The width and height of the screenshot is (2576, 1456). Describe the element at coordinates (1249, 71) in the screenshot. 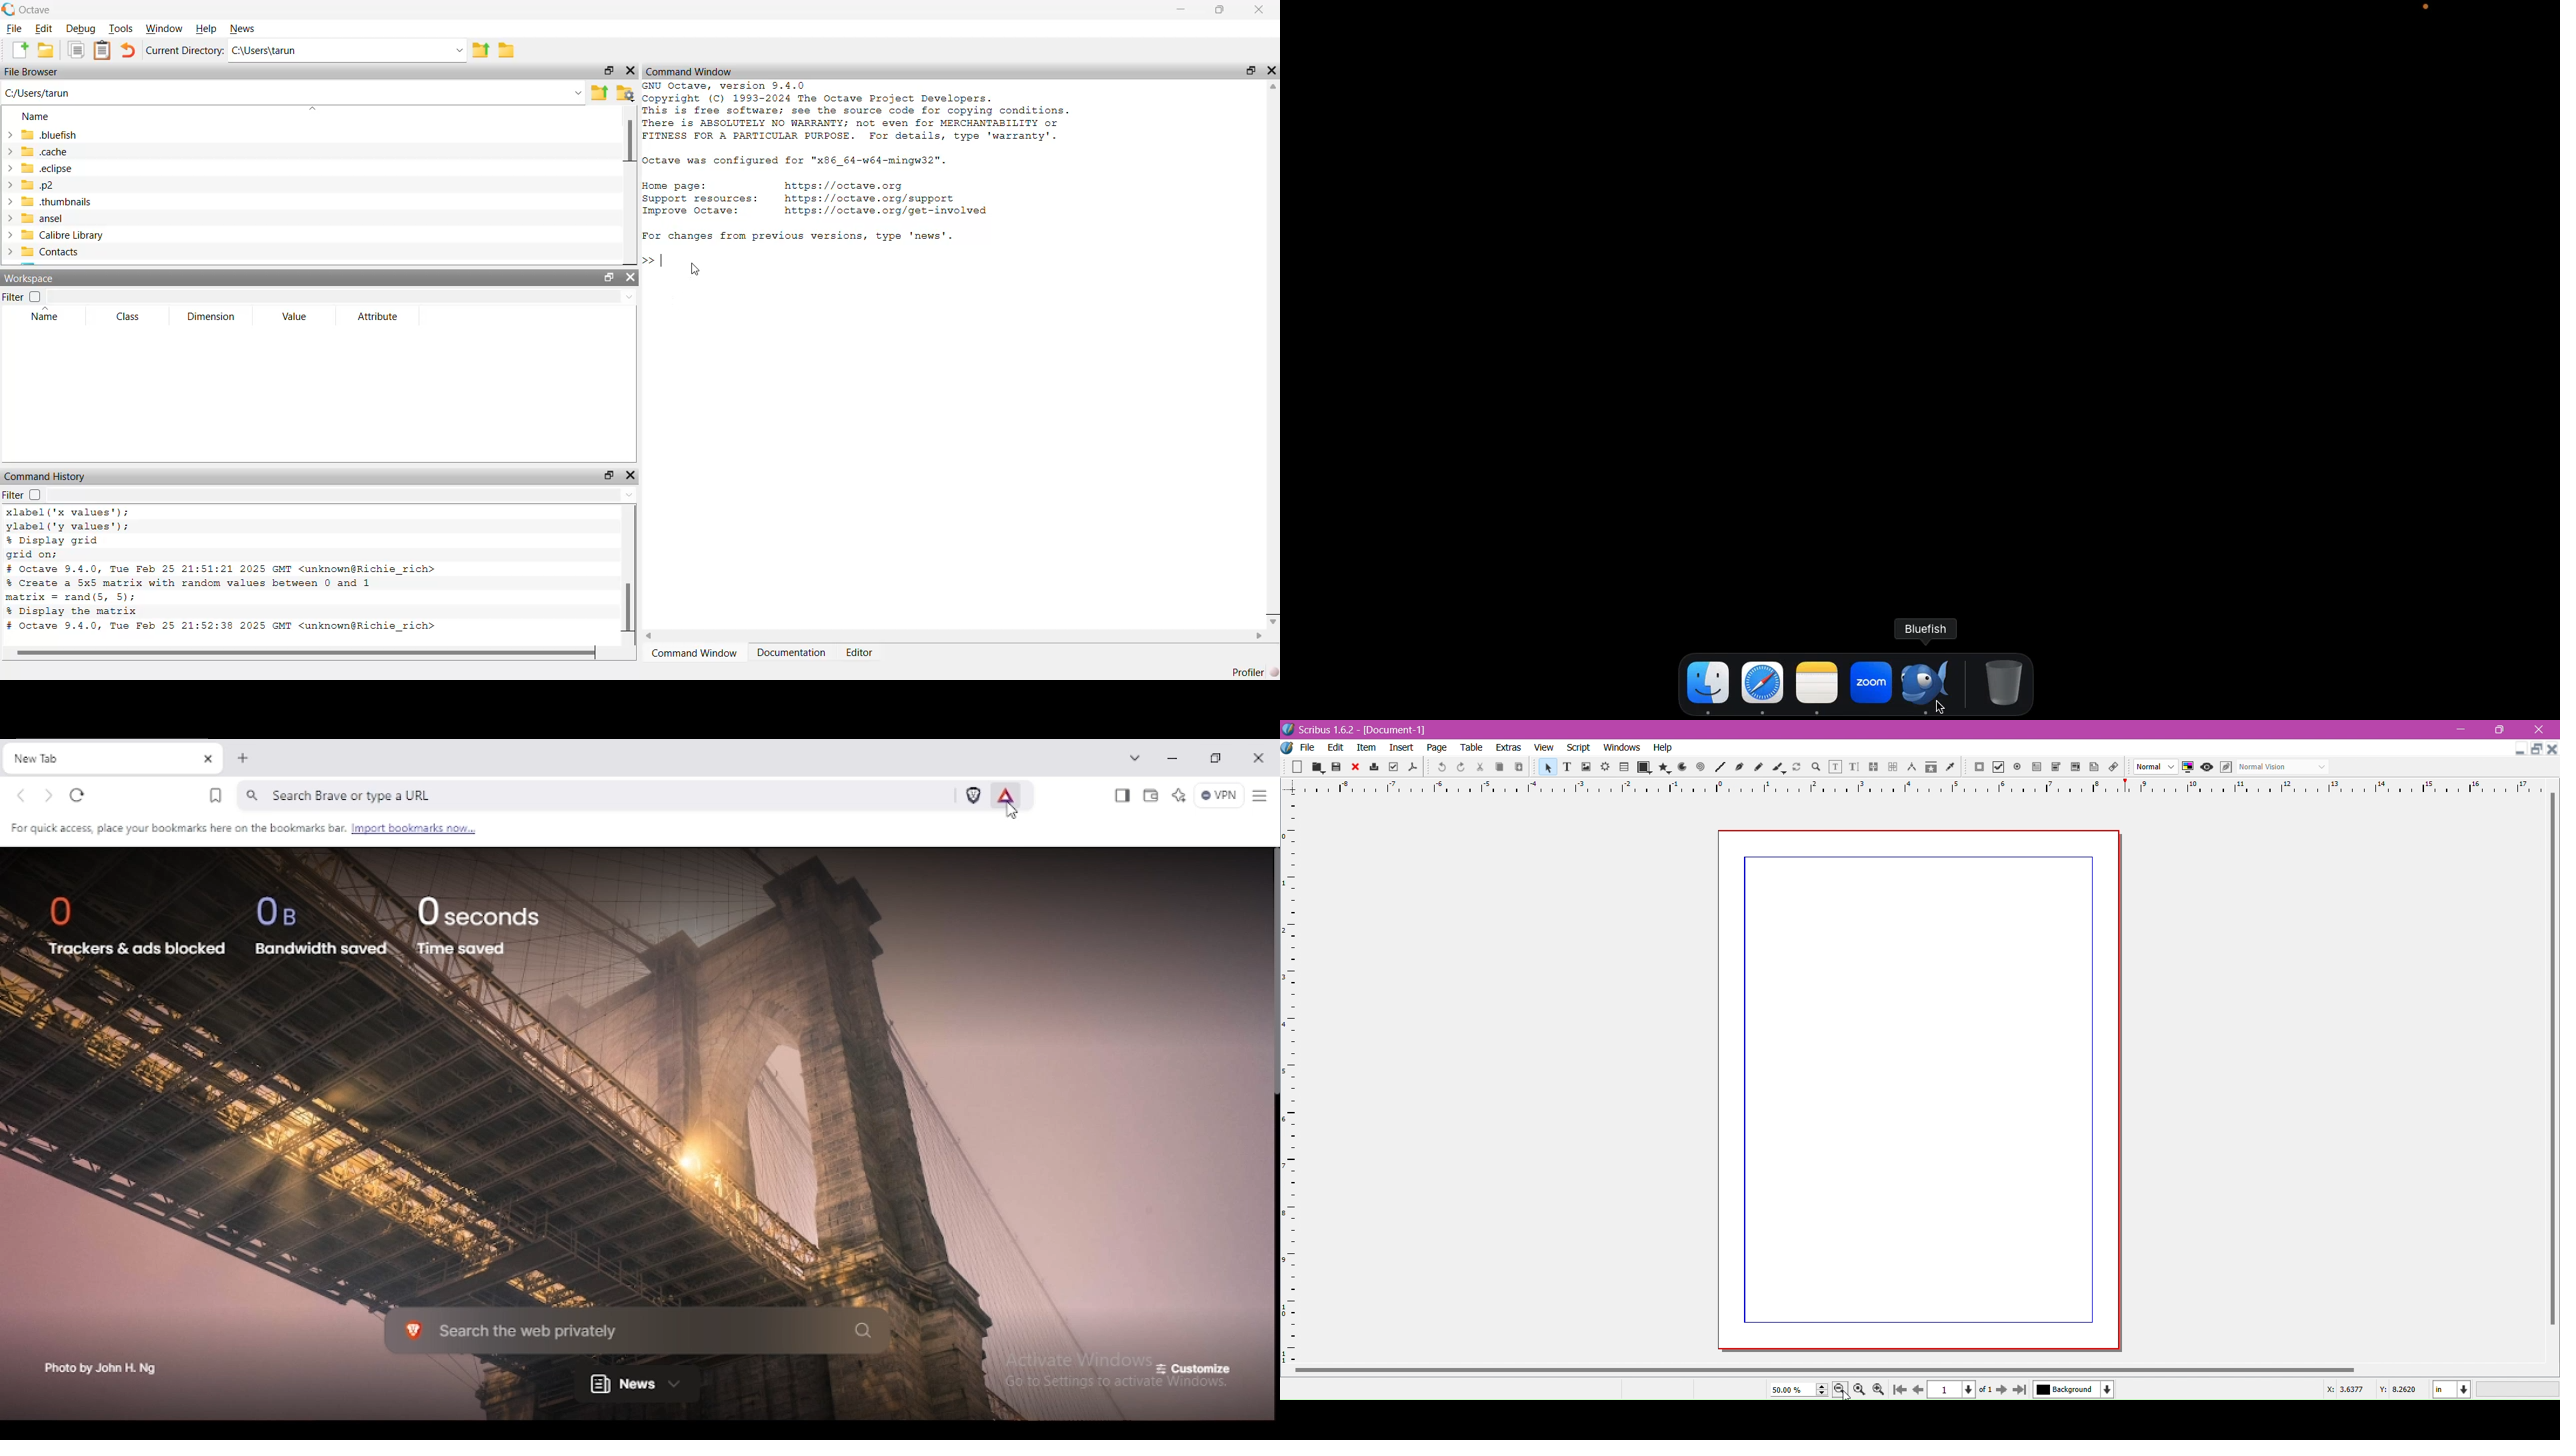

I see `maximise` at that location.